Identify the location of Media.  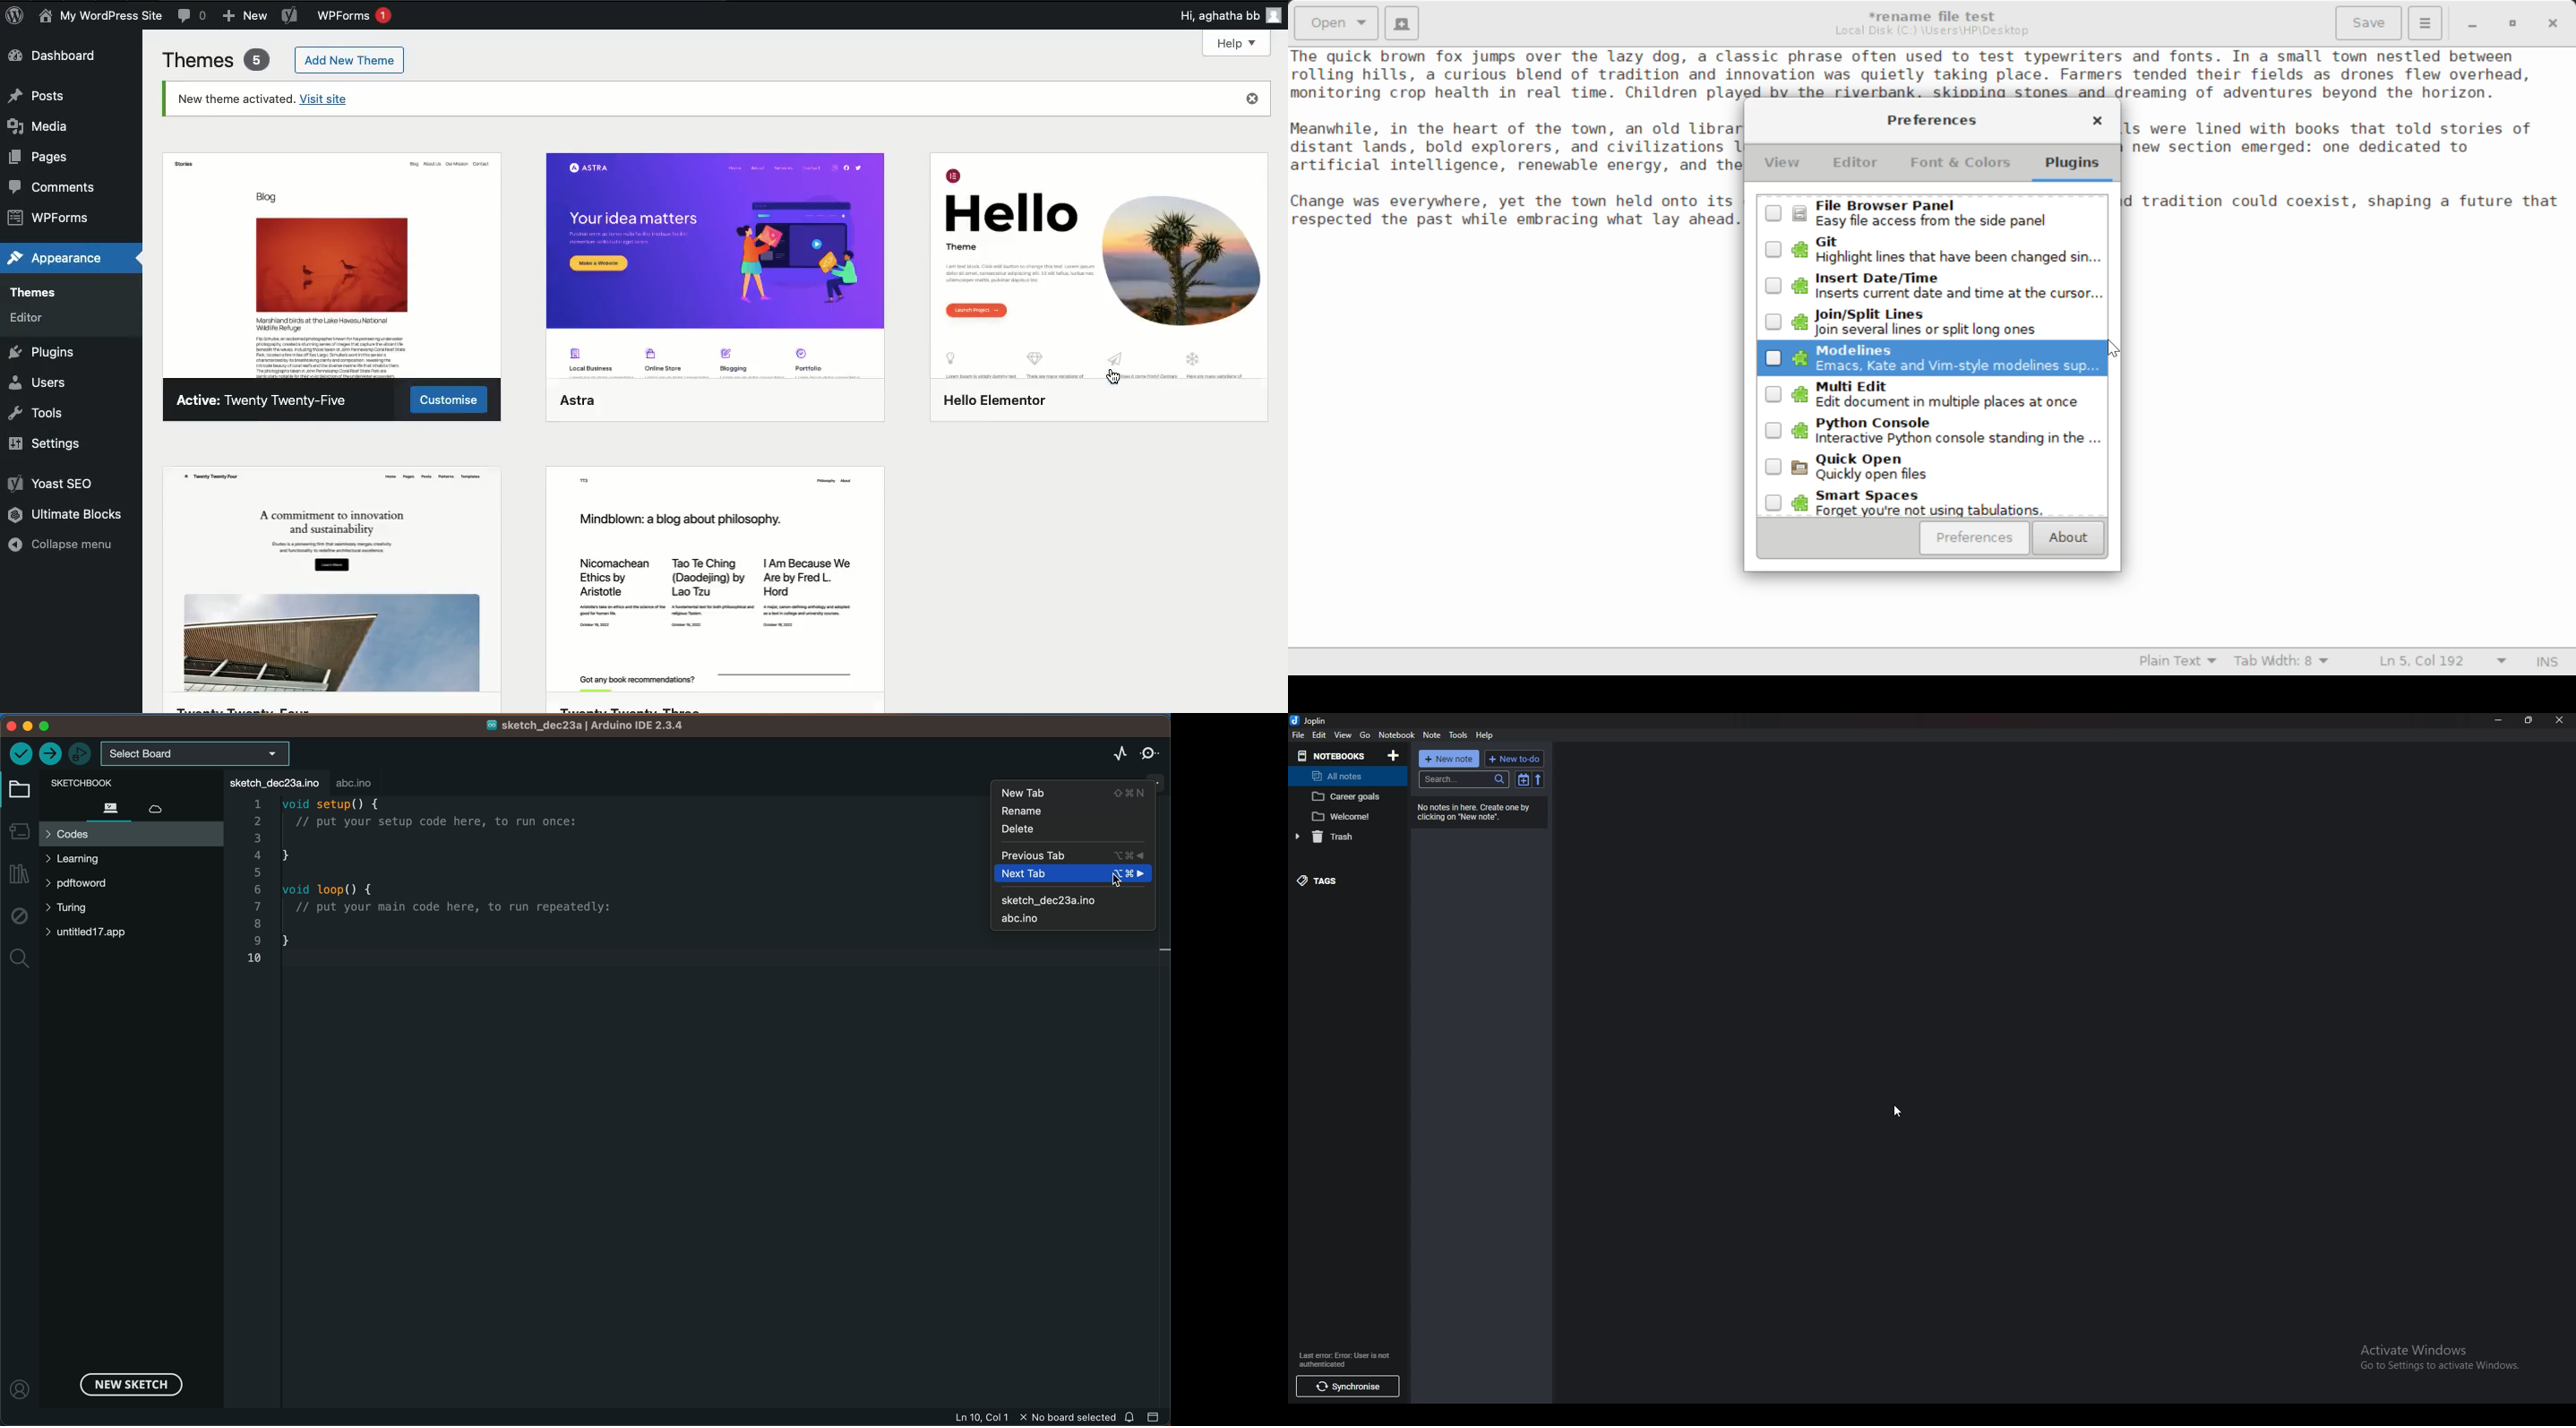
(44, 125).